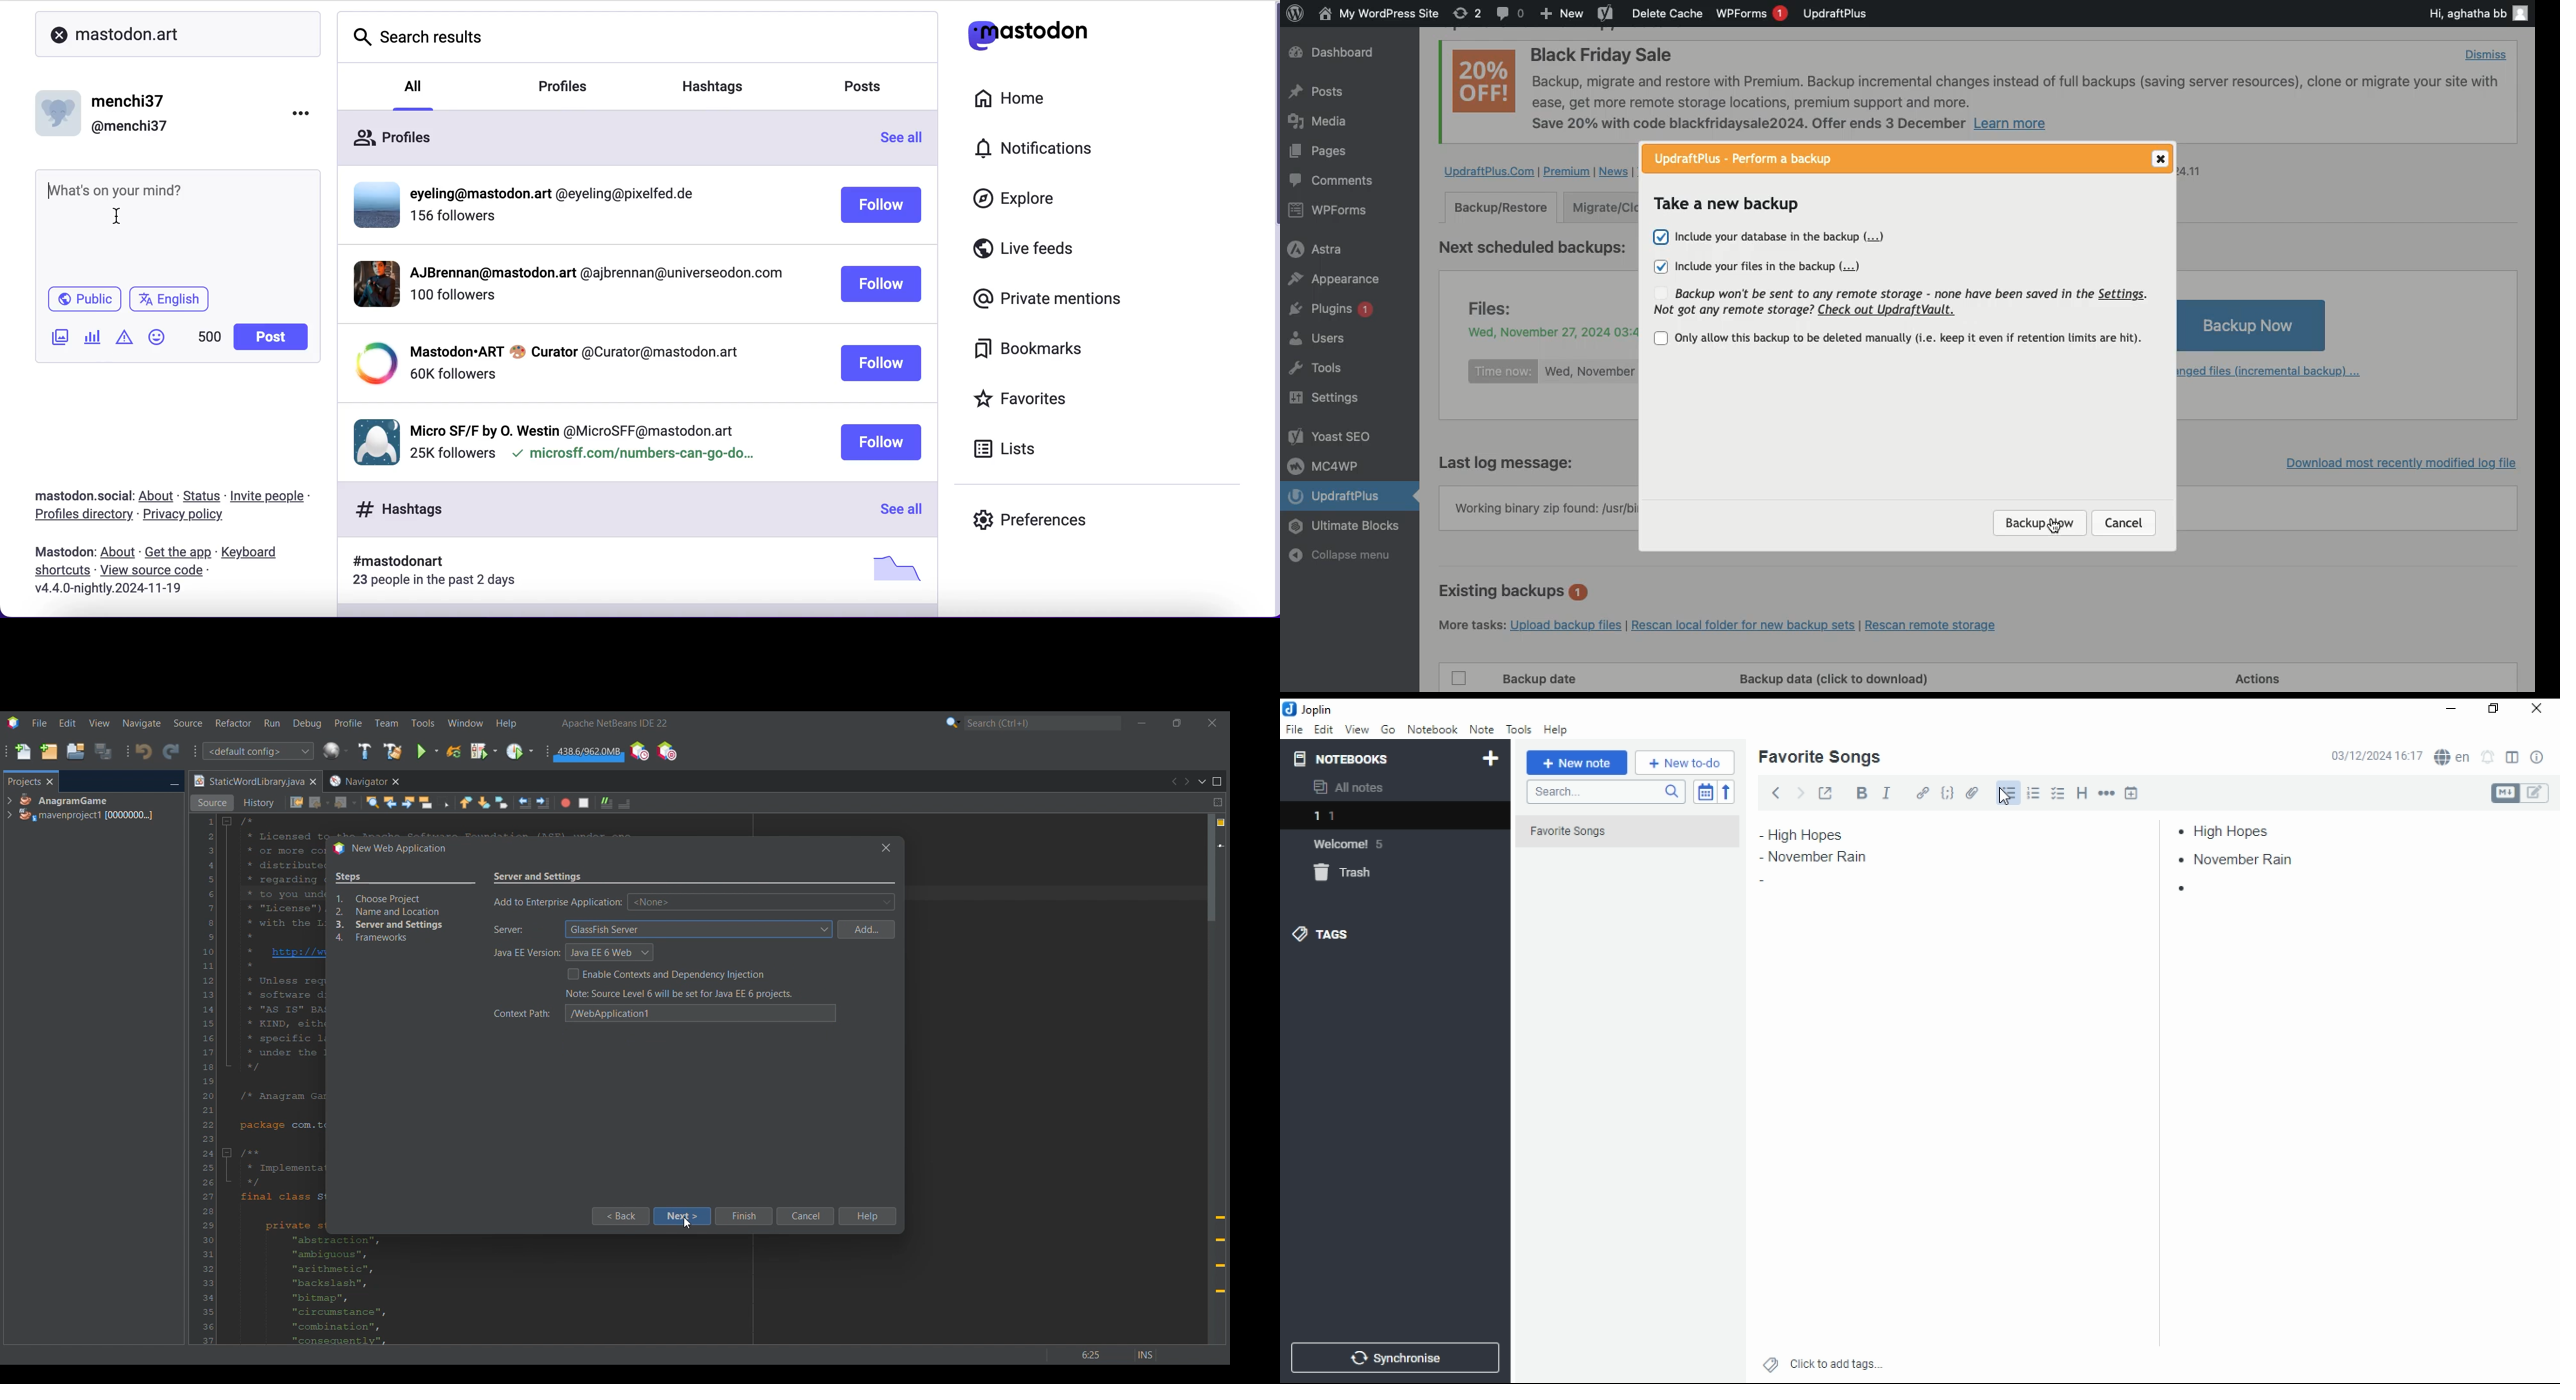 Image resolution: width=2576 pixels, height=1400 pixels. I want to click on edit, so click(1323, 728).